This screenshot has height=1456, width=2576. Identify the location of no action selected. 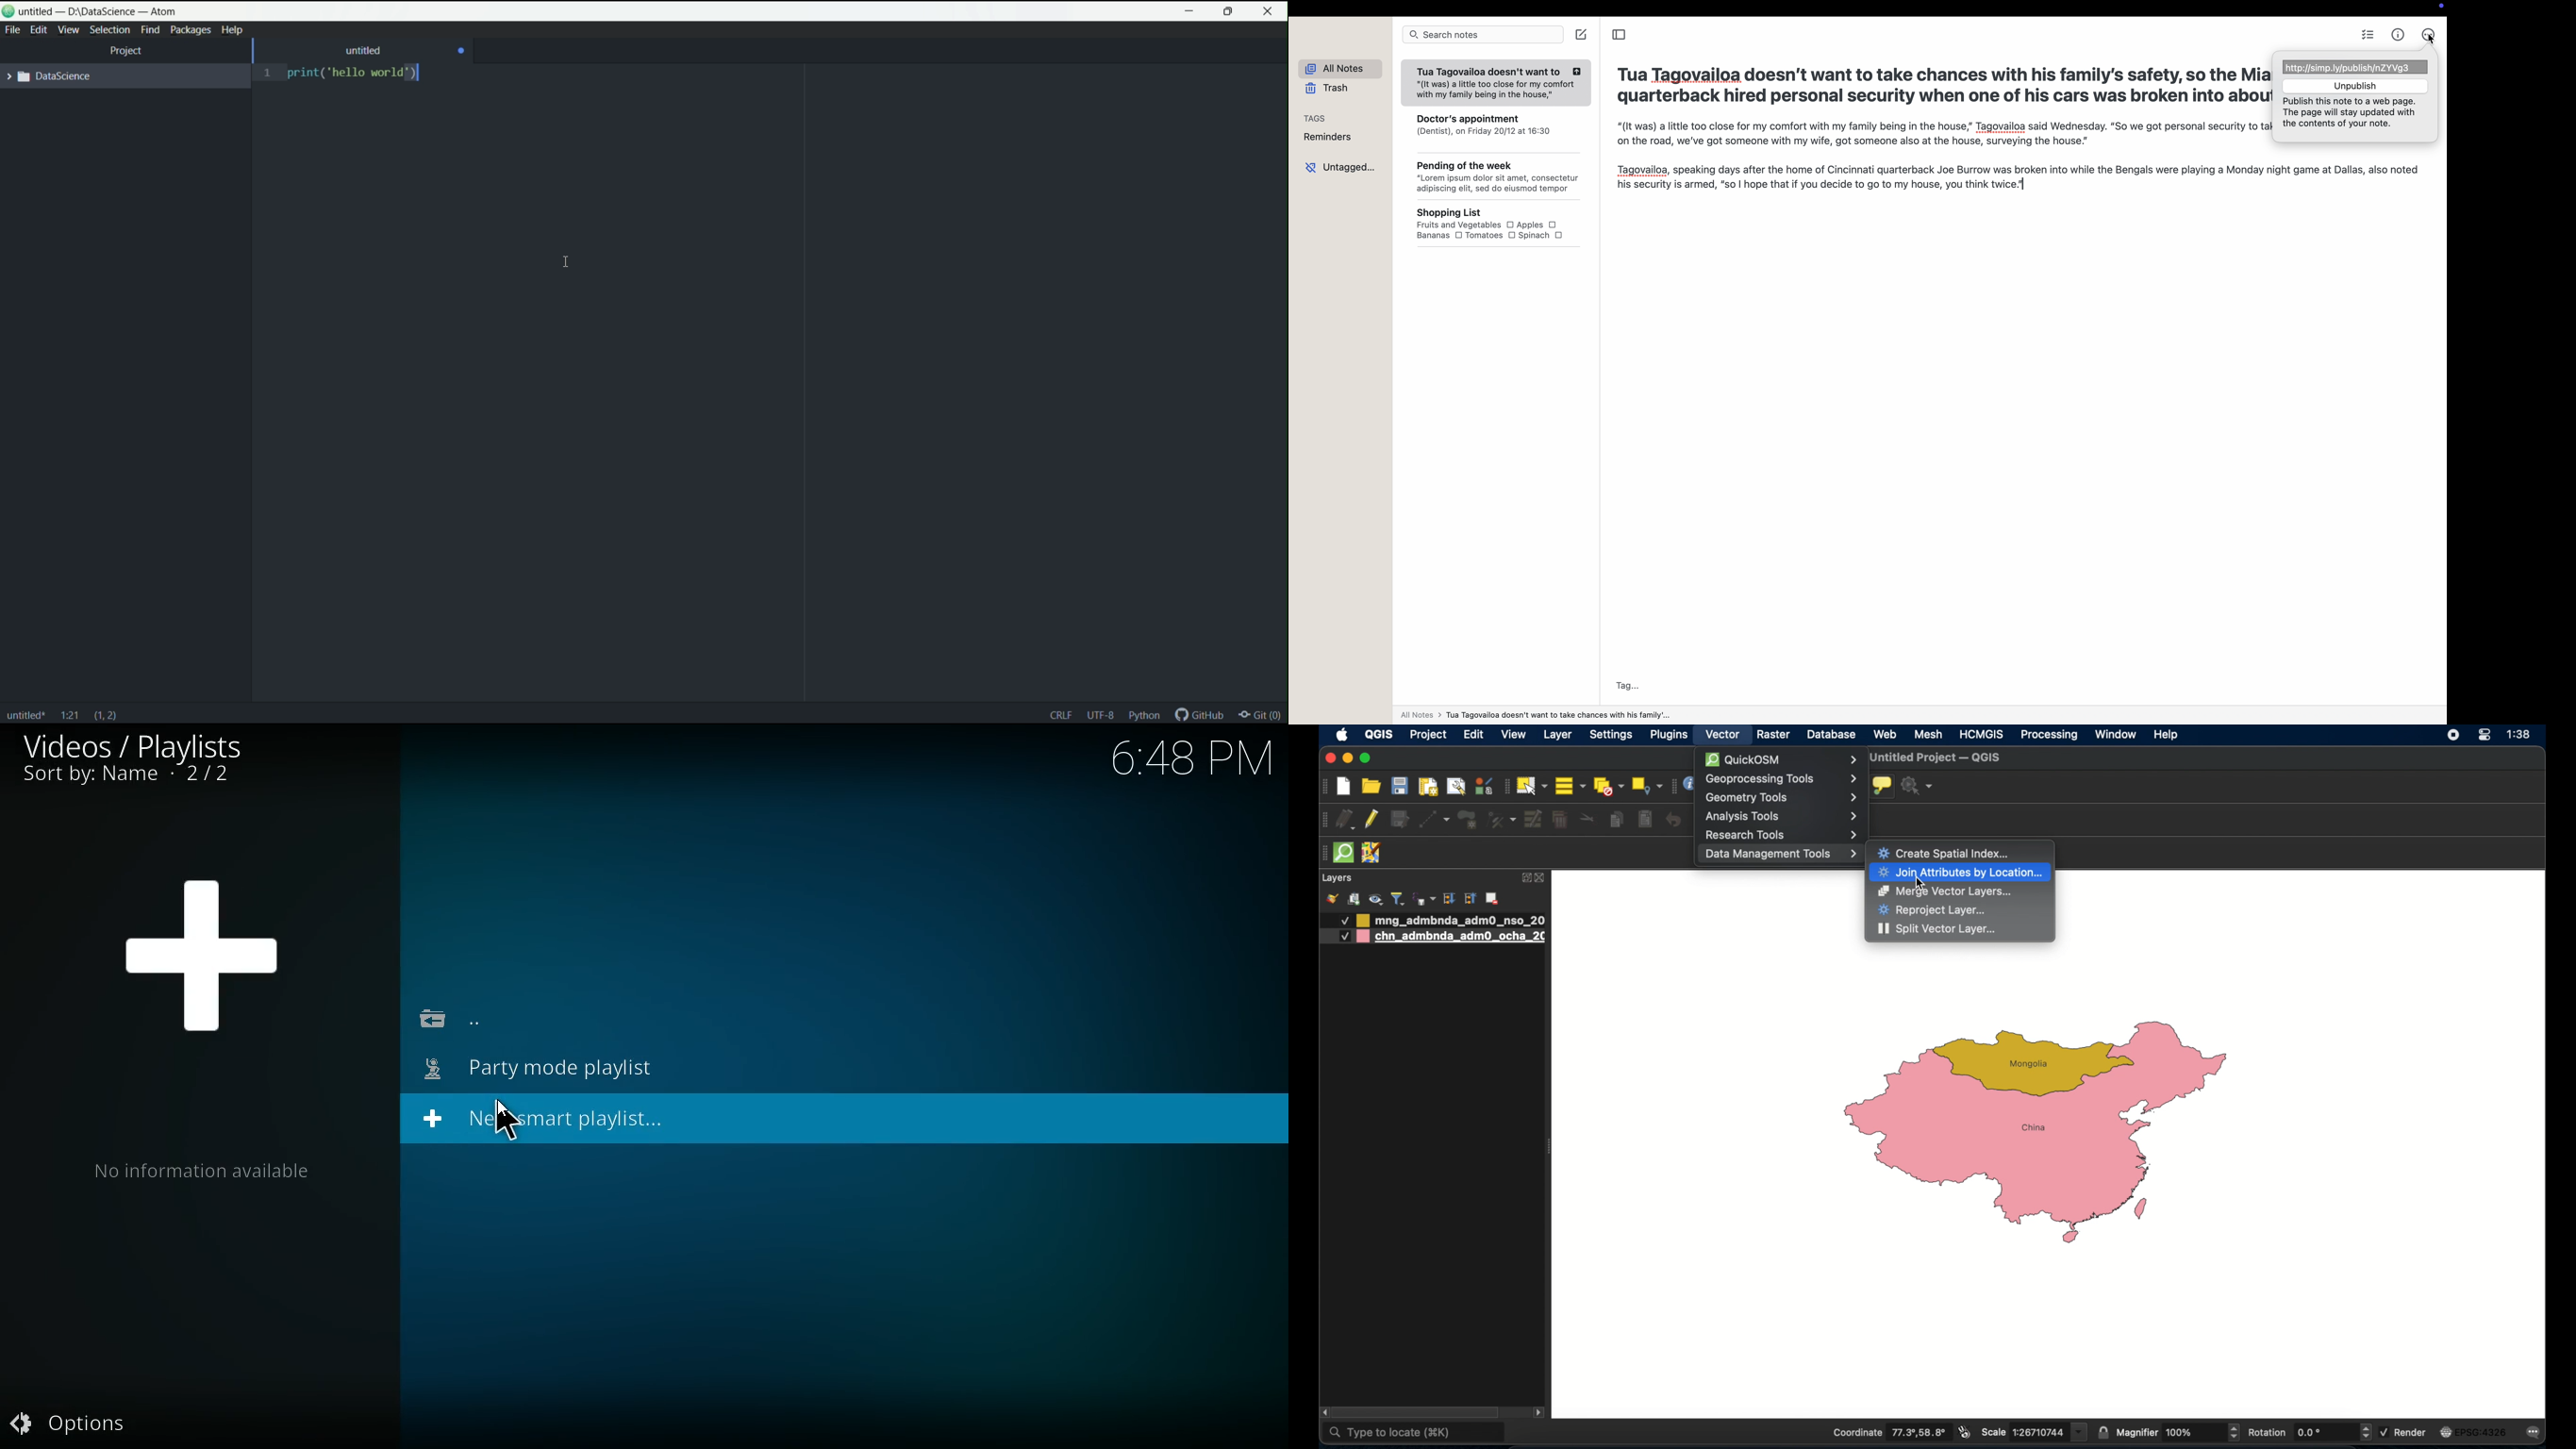
(1920, 787).